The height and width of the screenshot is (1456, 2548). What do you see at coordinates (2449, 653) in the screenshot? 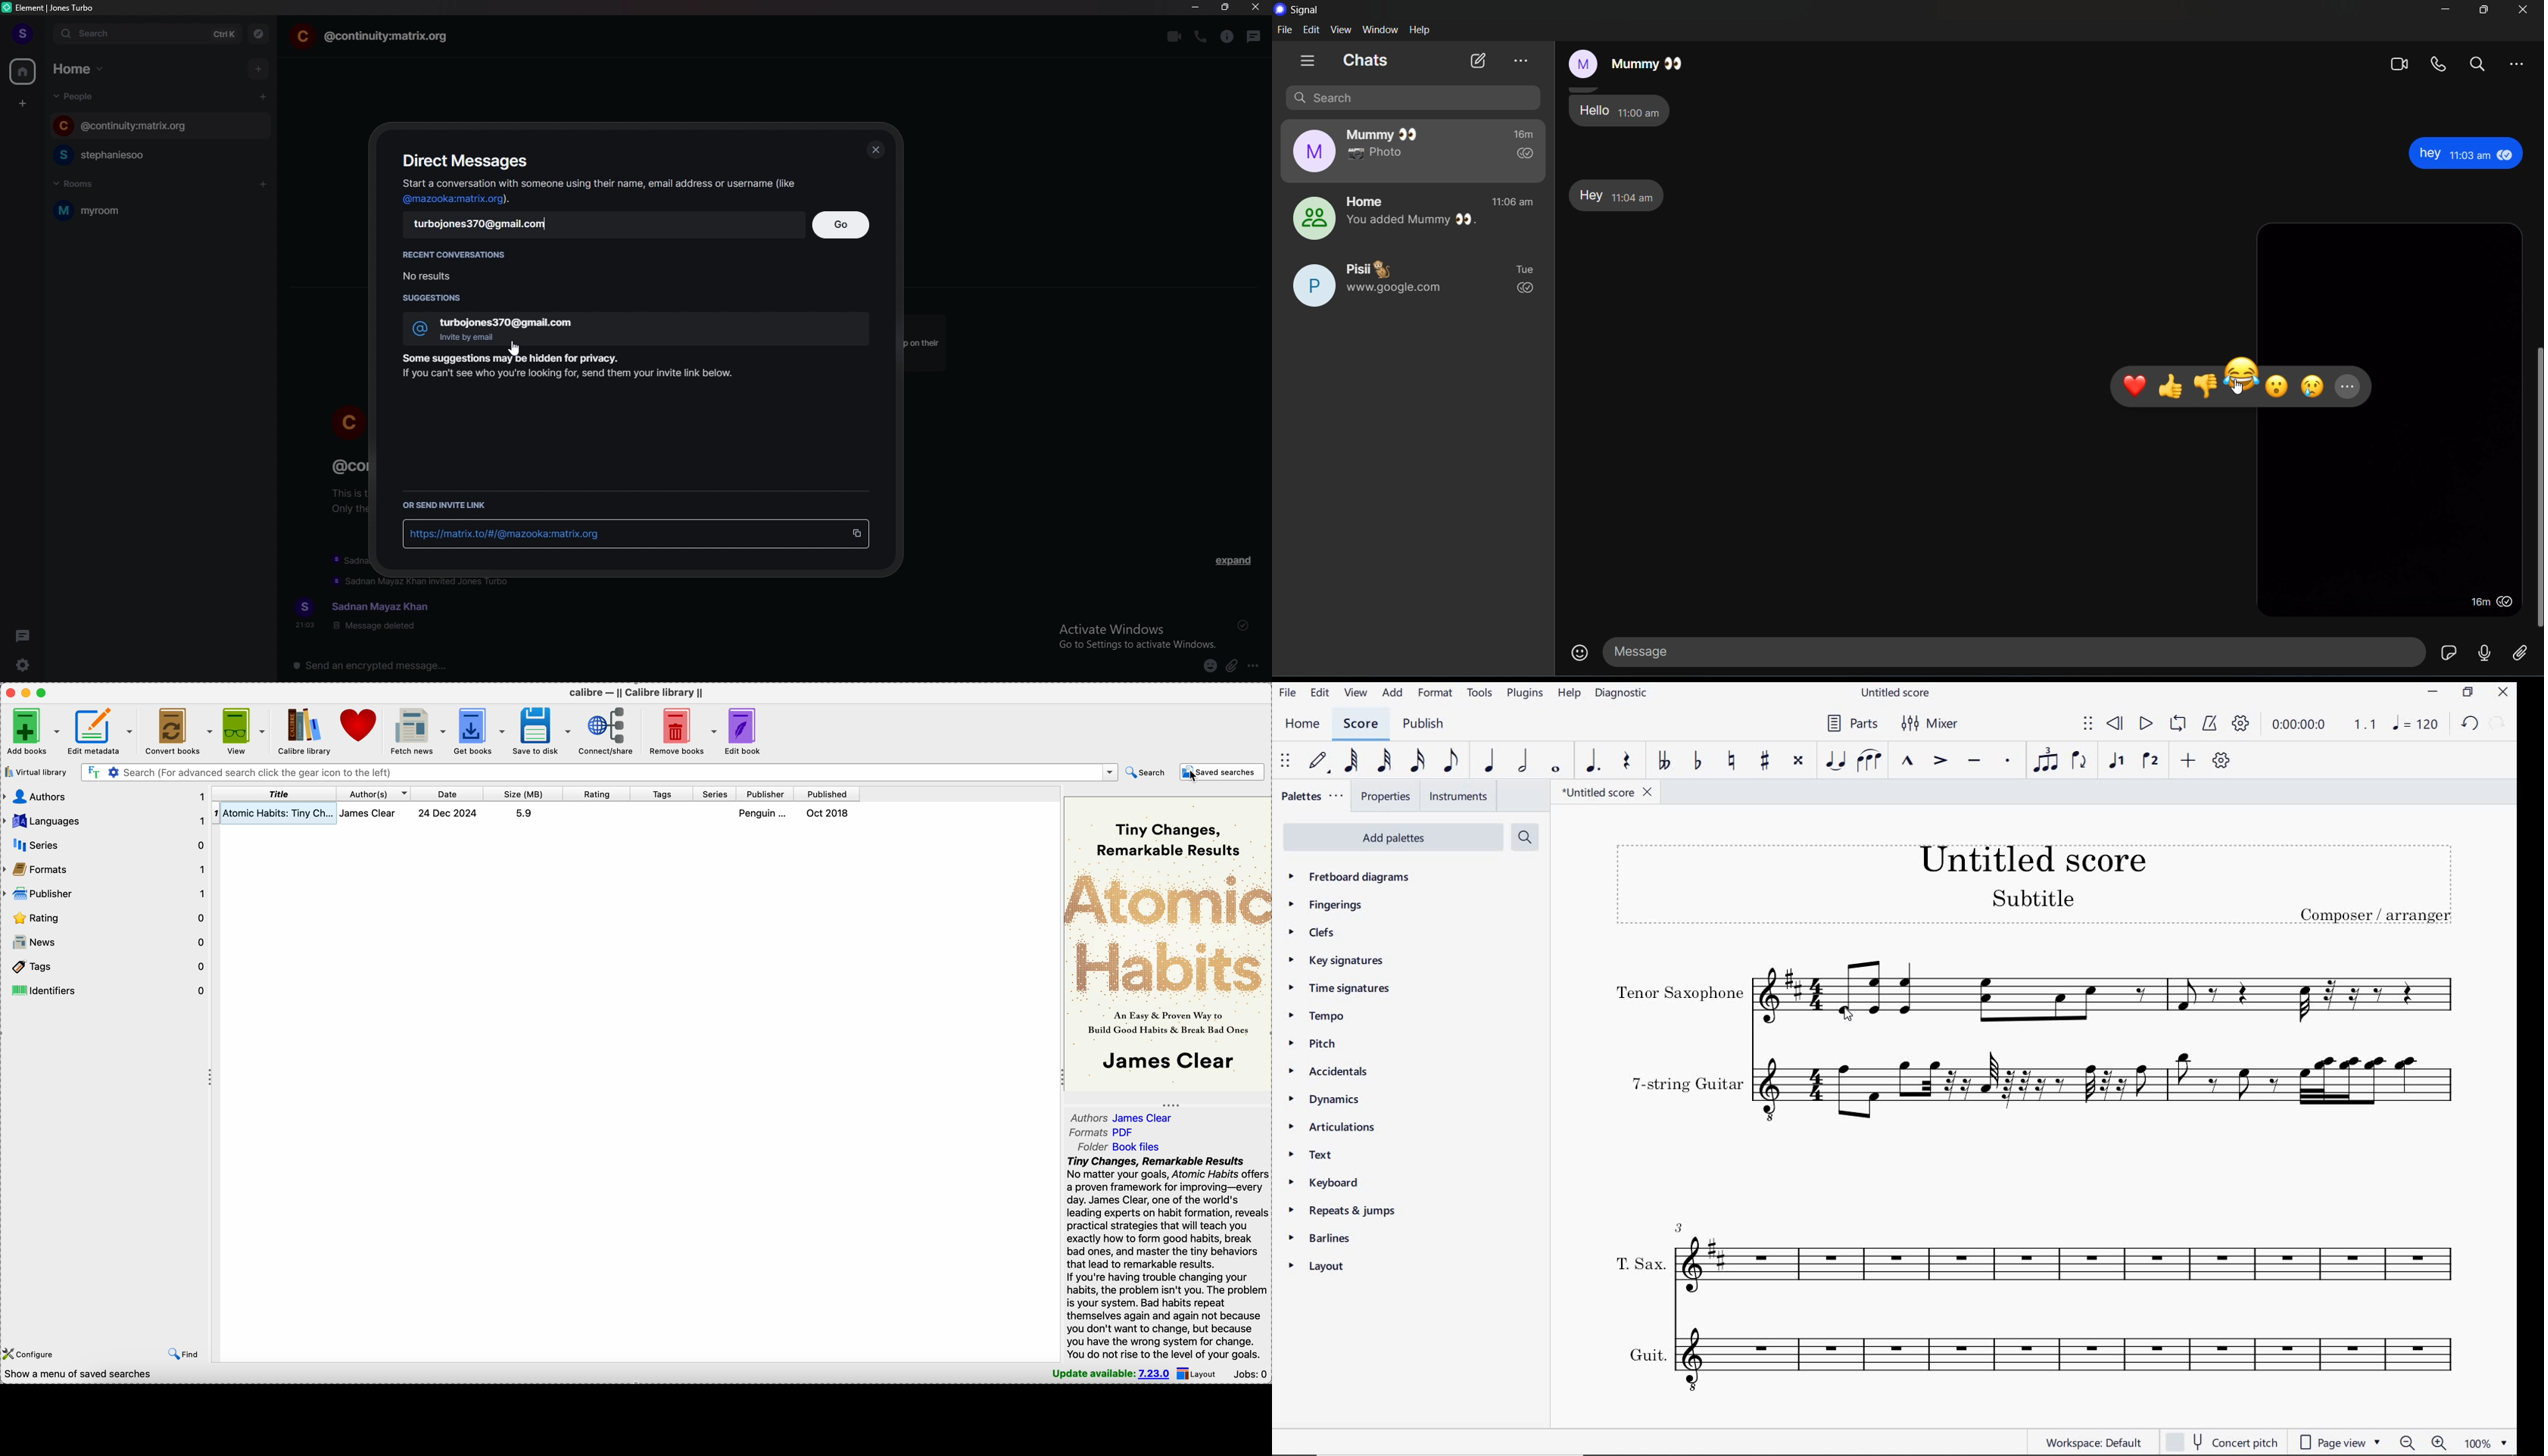
I see `sticker` at bounding box center [2449, 653].